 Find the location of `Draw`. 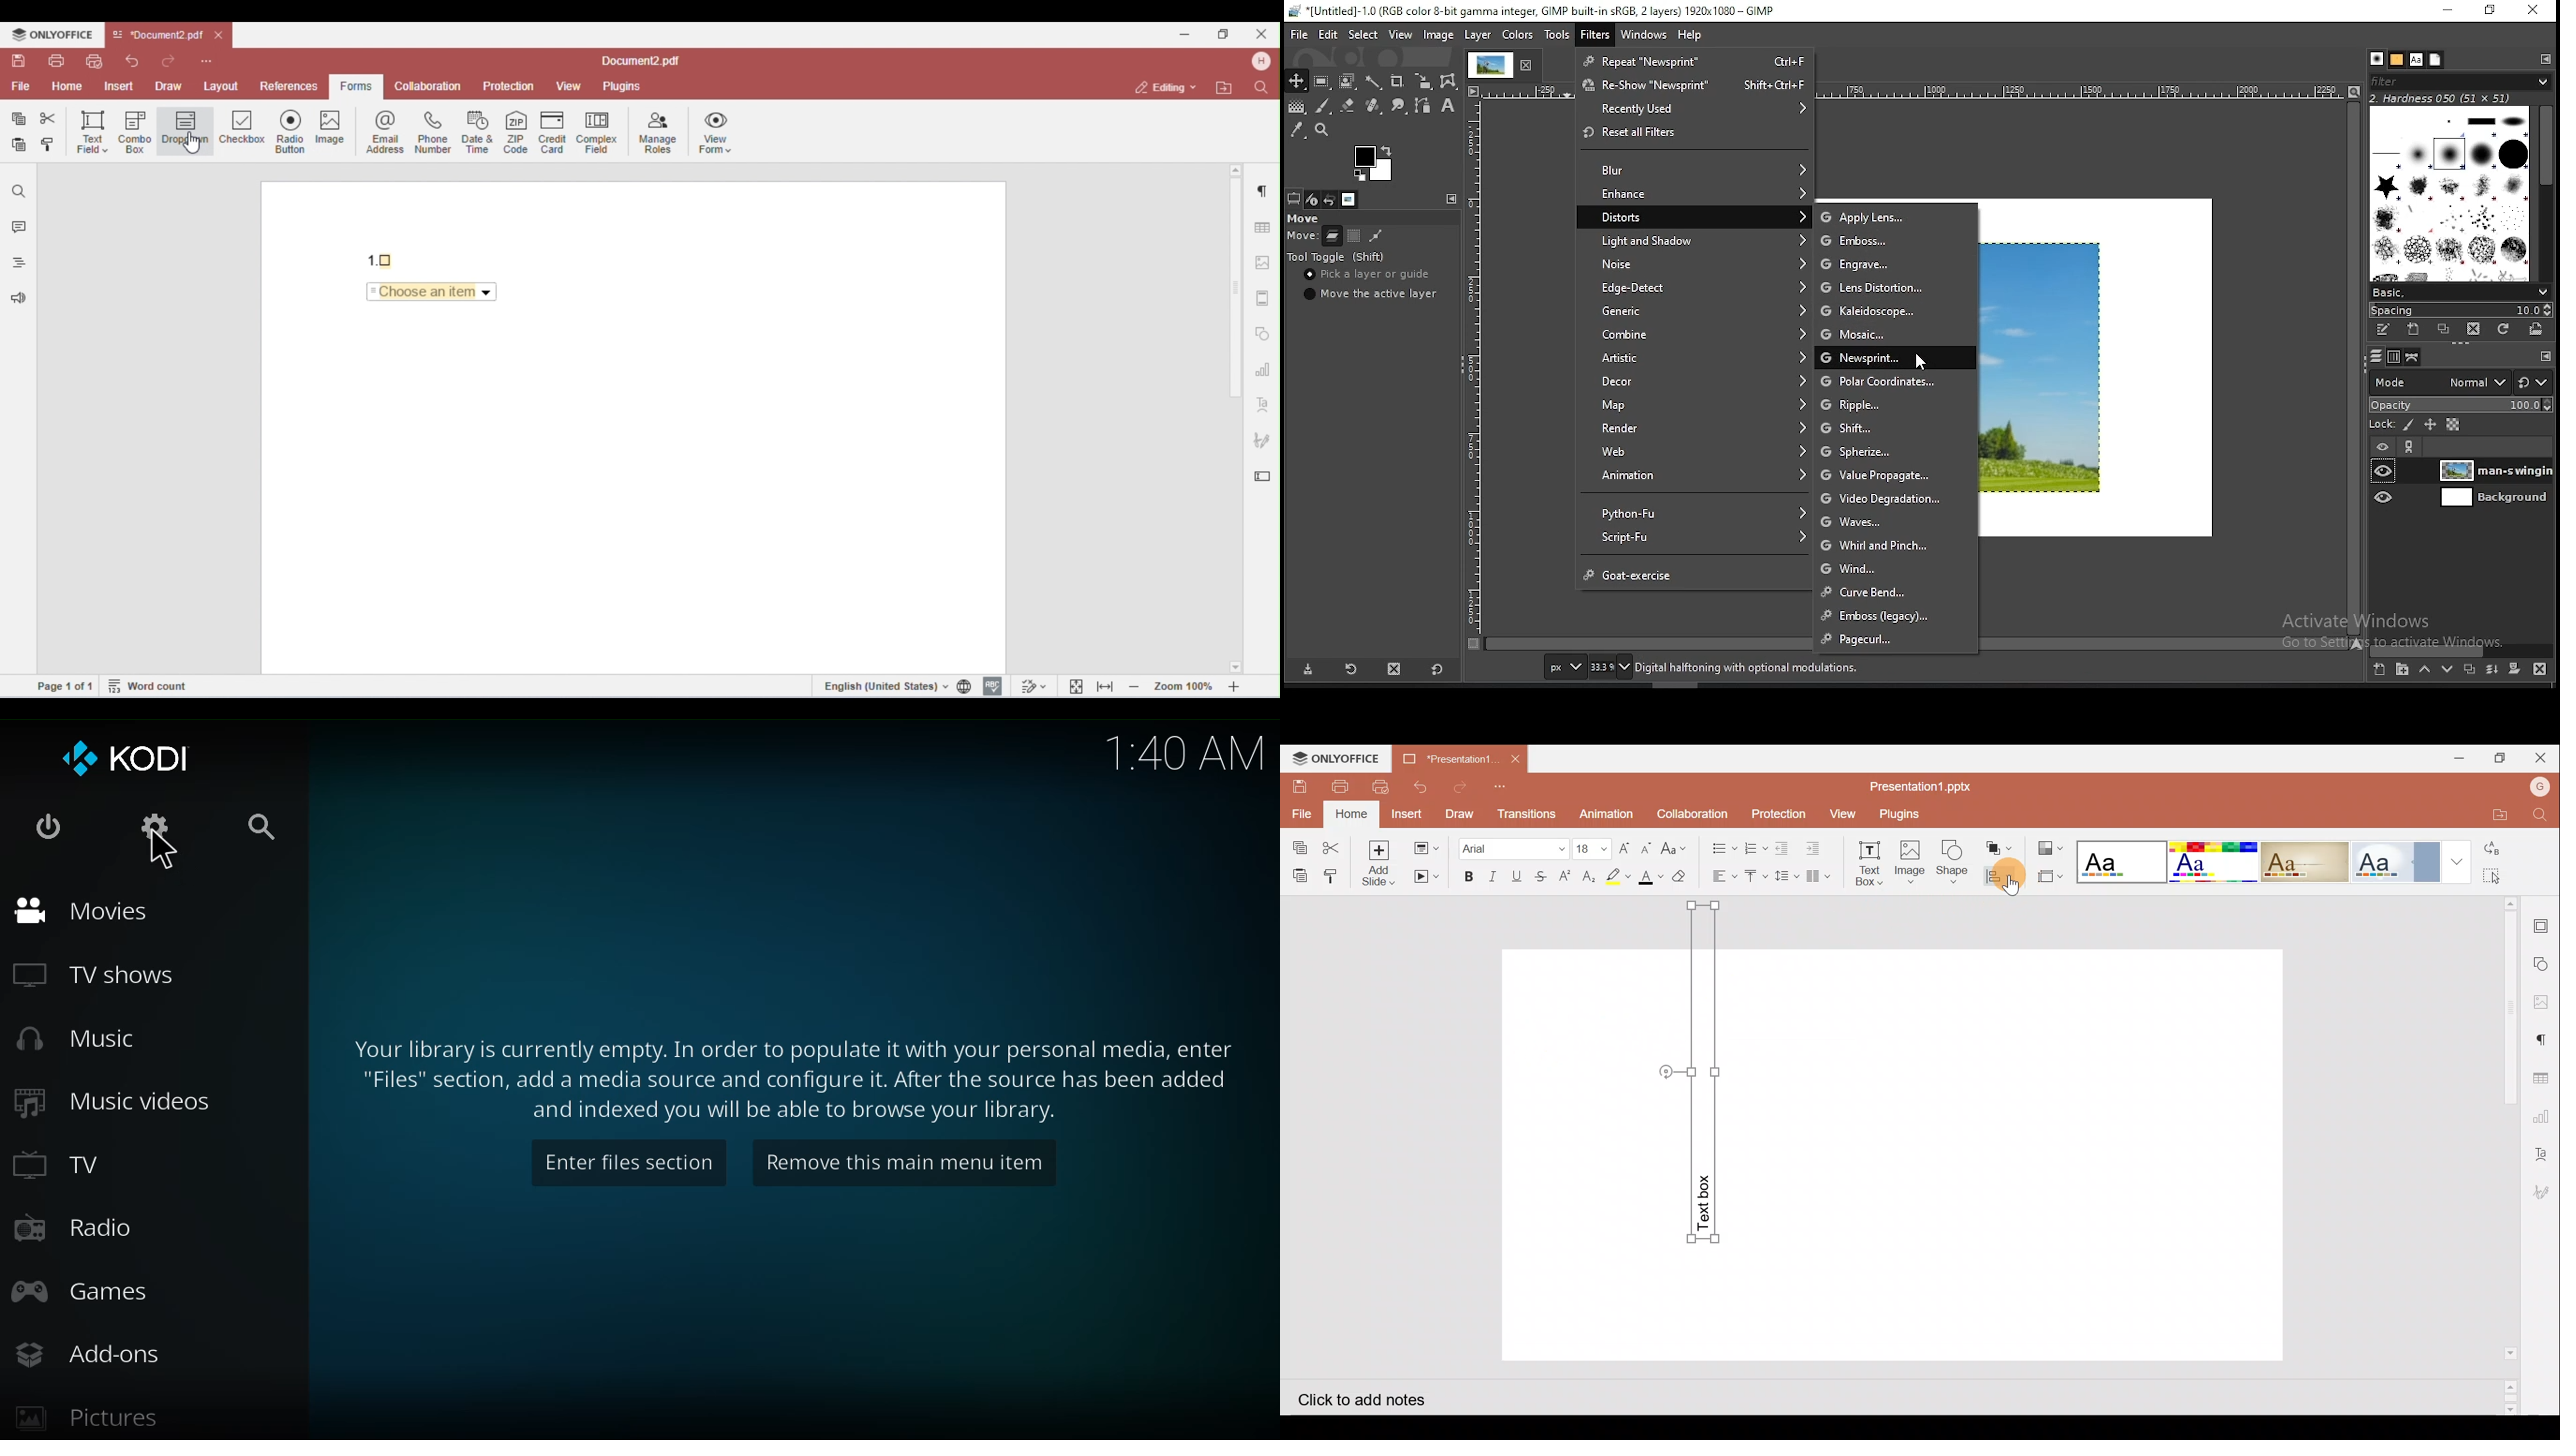

Draw is located at coordinates (1459, 813).